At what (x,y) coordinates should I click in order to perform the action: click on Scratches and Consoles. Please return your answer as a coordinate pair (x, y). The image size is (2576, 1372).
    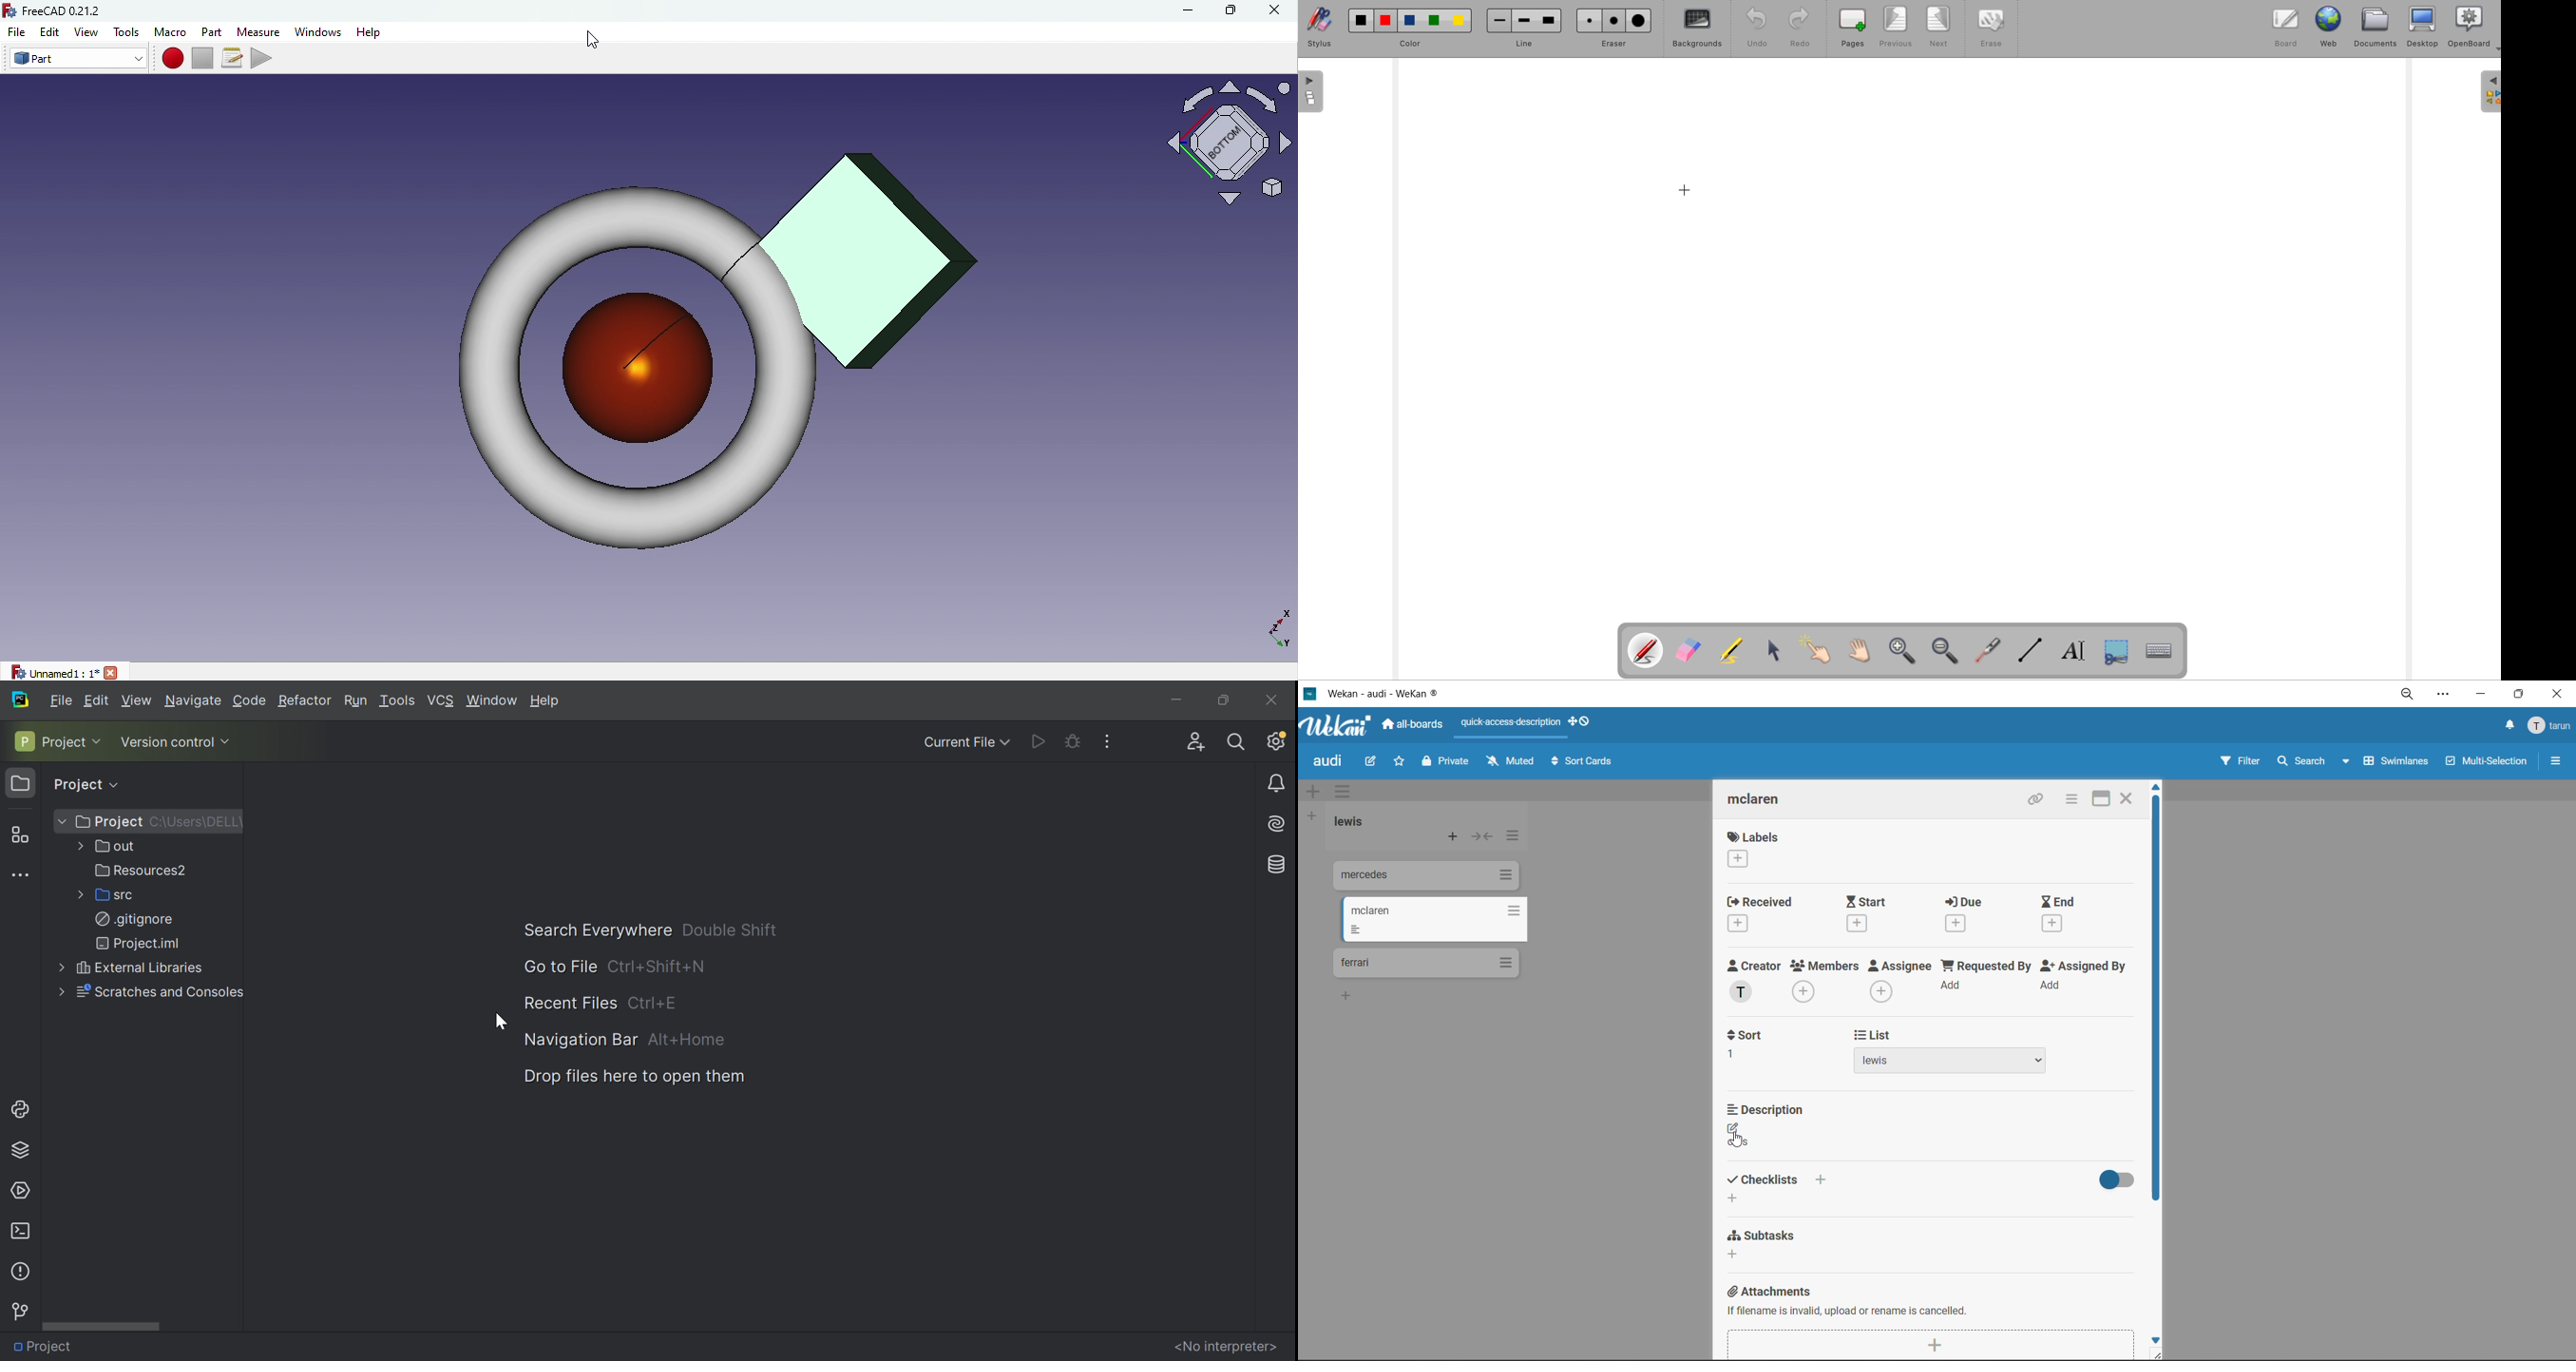
    Looking at the image, I should click on (157, 991).